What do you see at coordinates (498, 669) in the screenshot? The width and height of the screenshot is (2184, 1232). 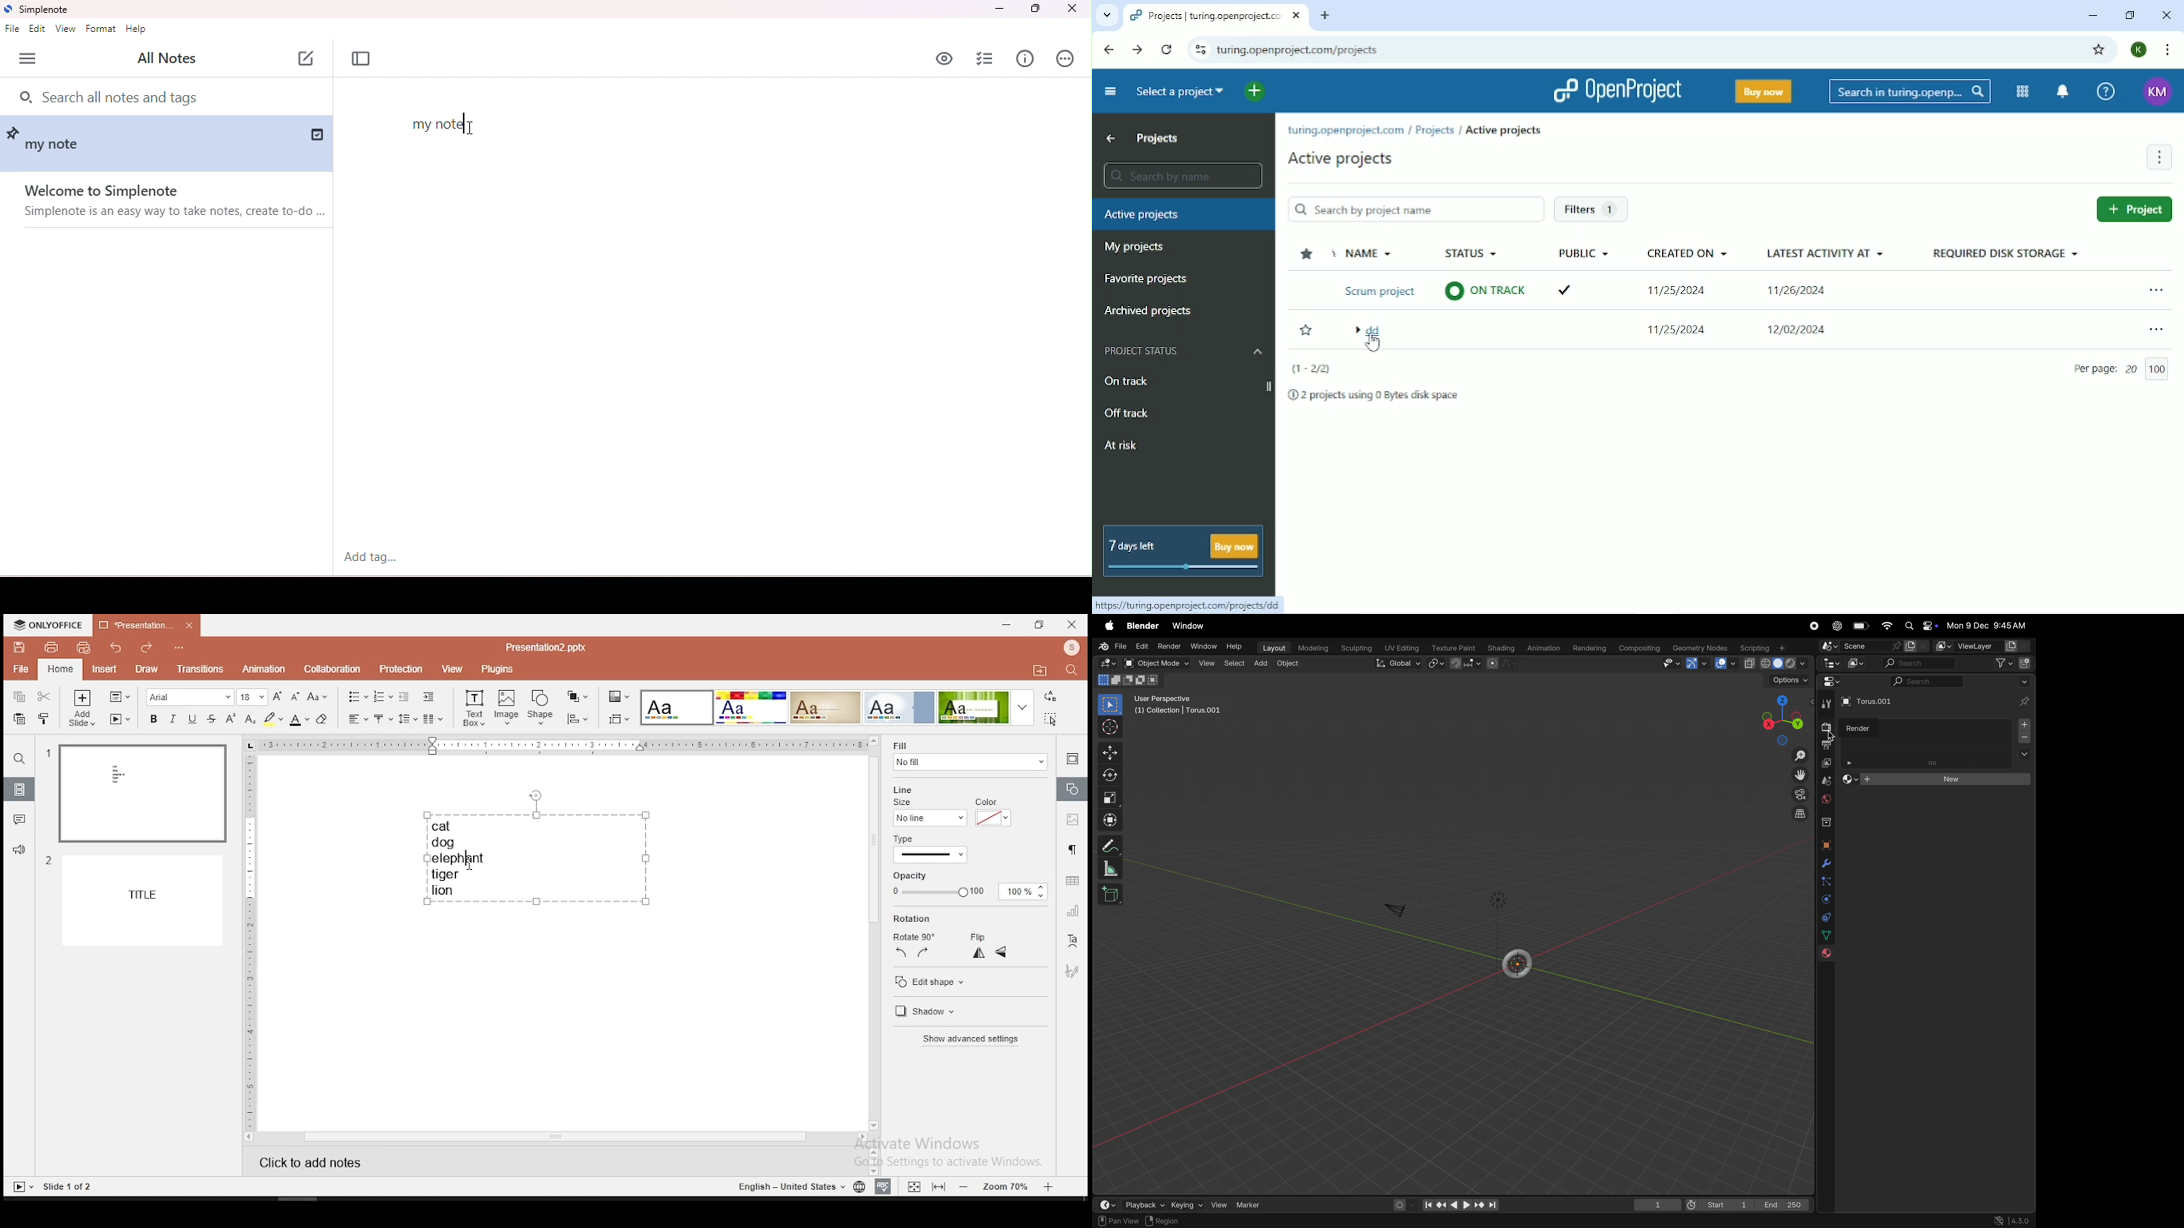 I see `plugins` at bounding box center [498, 669].